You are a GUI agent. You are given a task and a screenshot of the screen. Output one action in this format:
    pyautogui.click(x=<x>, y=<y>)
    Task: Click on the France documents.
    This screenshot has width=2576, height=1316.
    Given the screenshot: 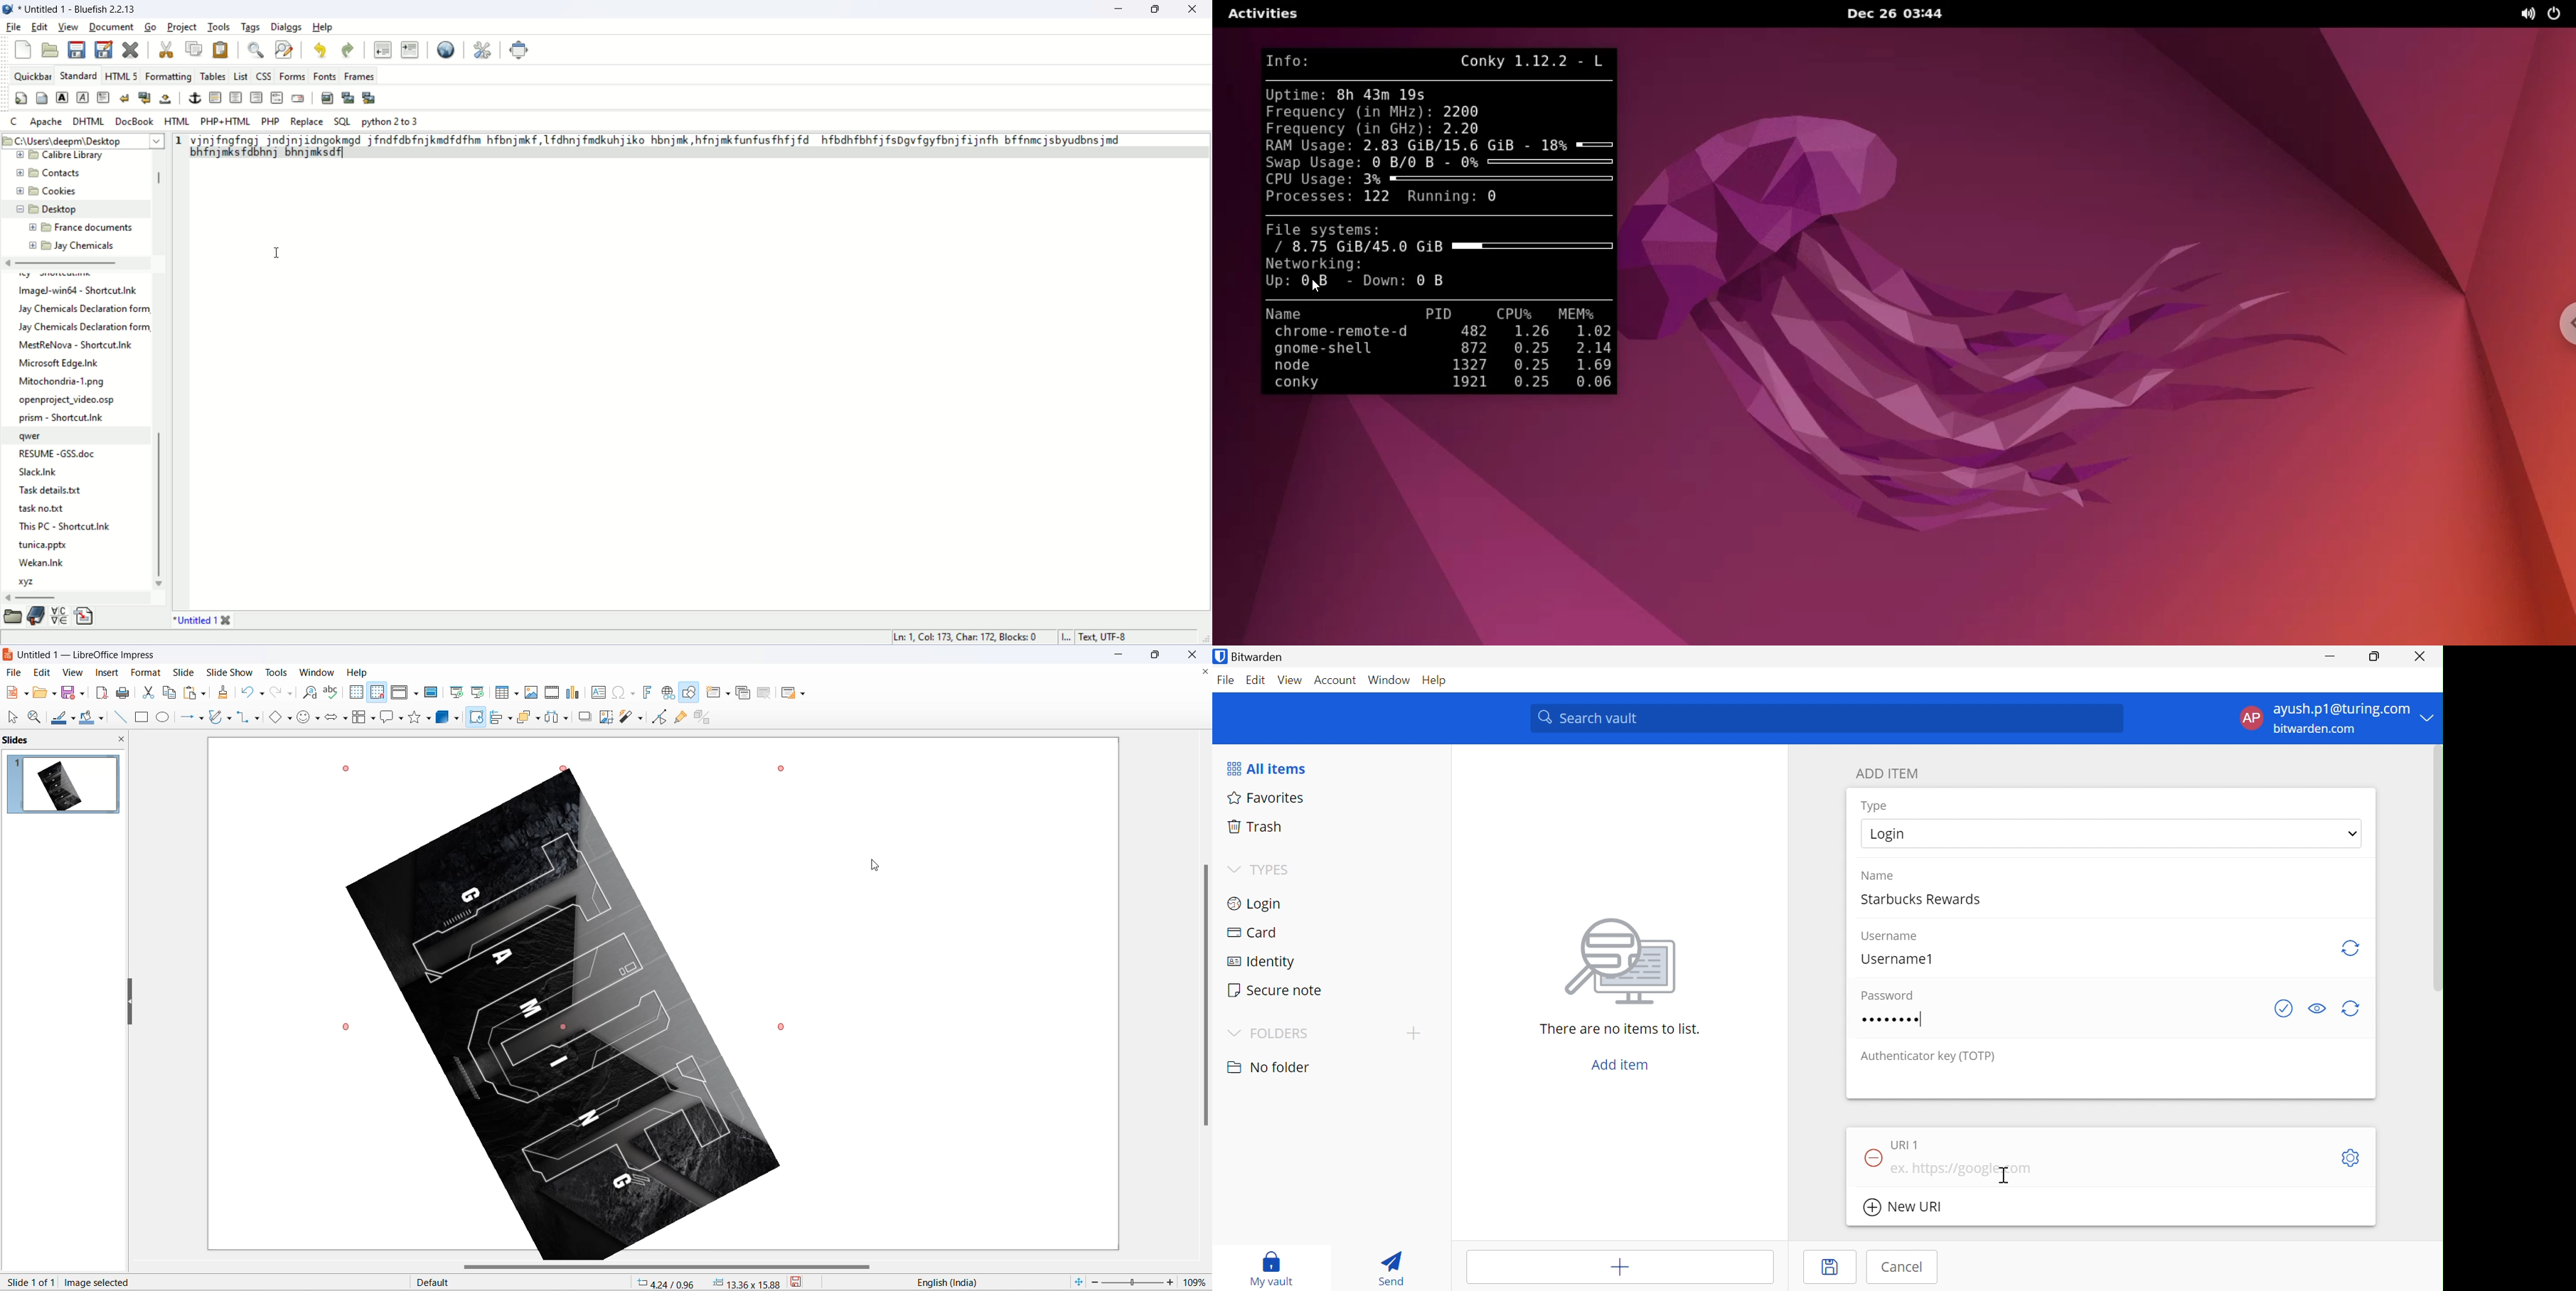 What is the action you would take?
    pyautogui.click(x=95, y=228)
    